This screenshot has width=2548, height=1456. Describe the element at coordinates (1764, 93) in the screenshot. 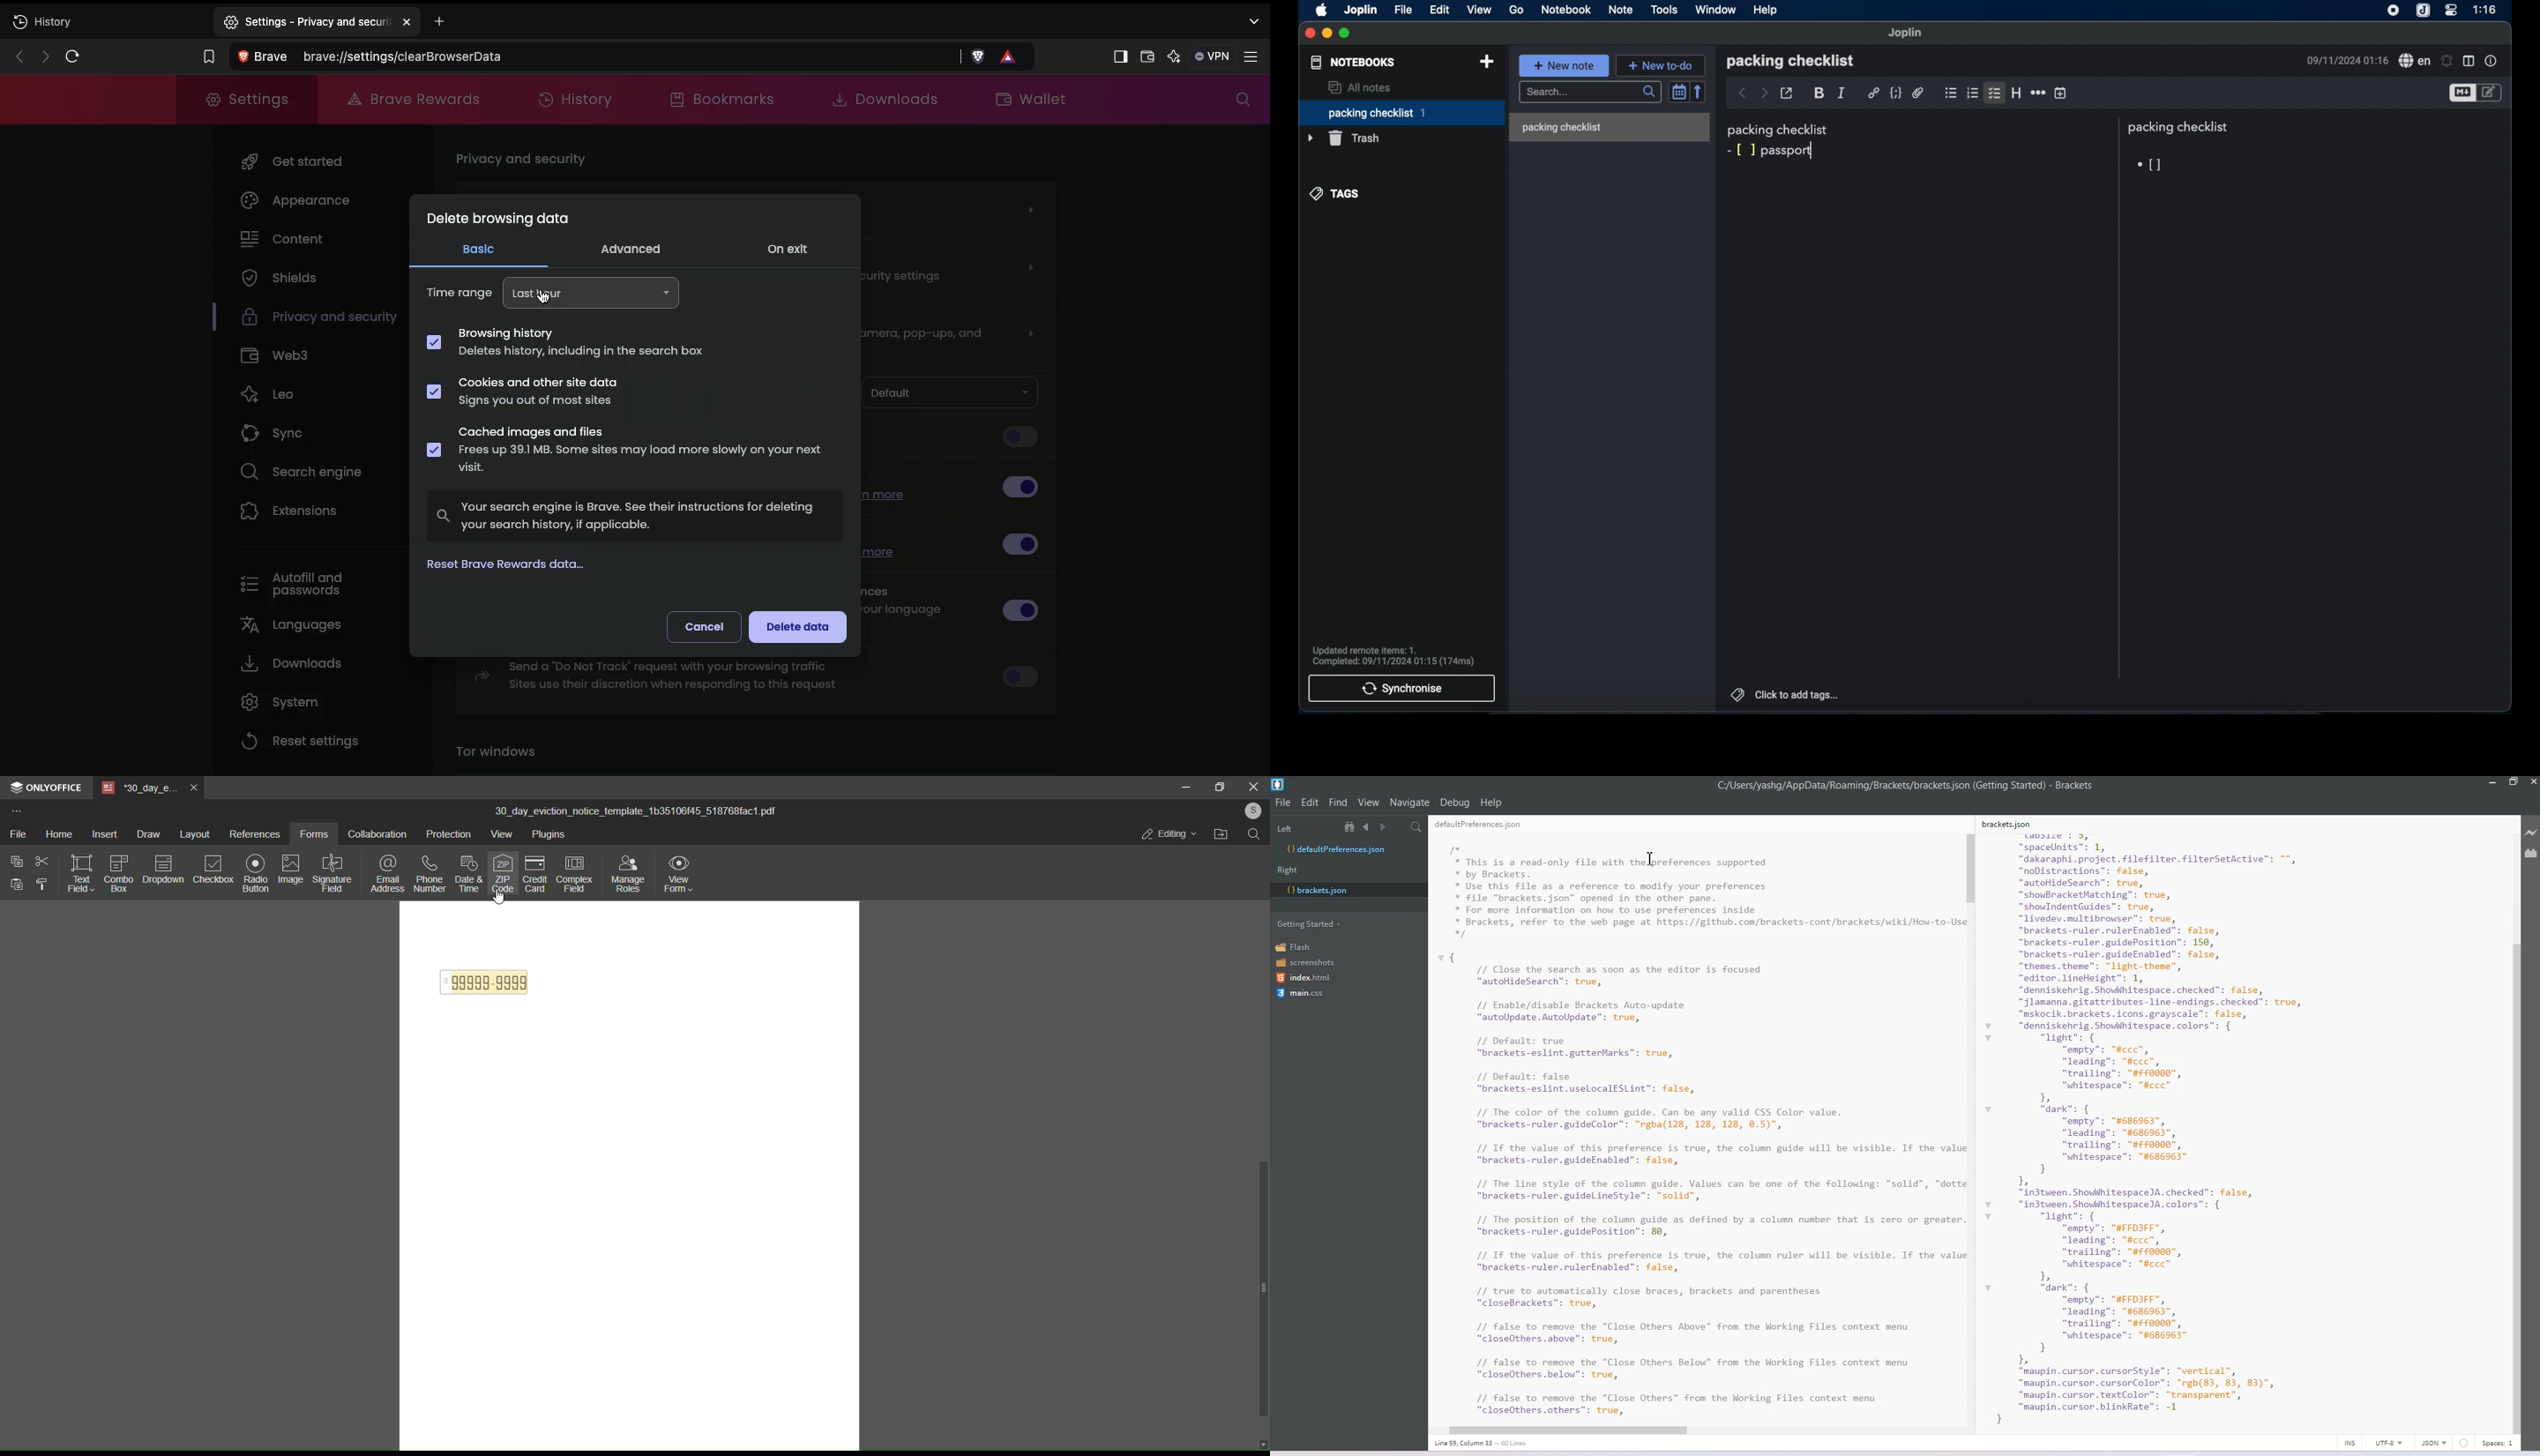

I see `forward` at that location.